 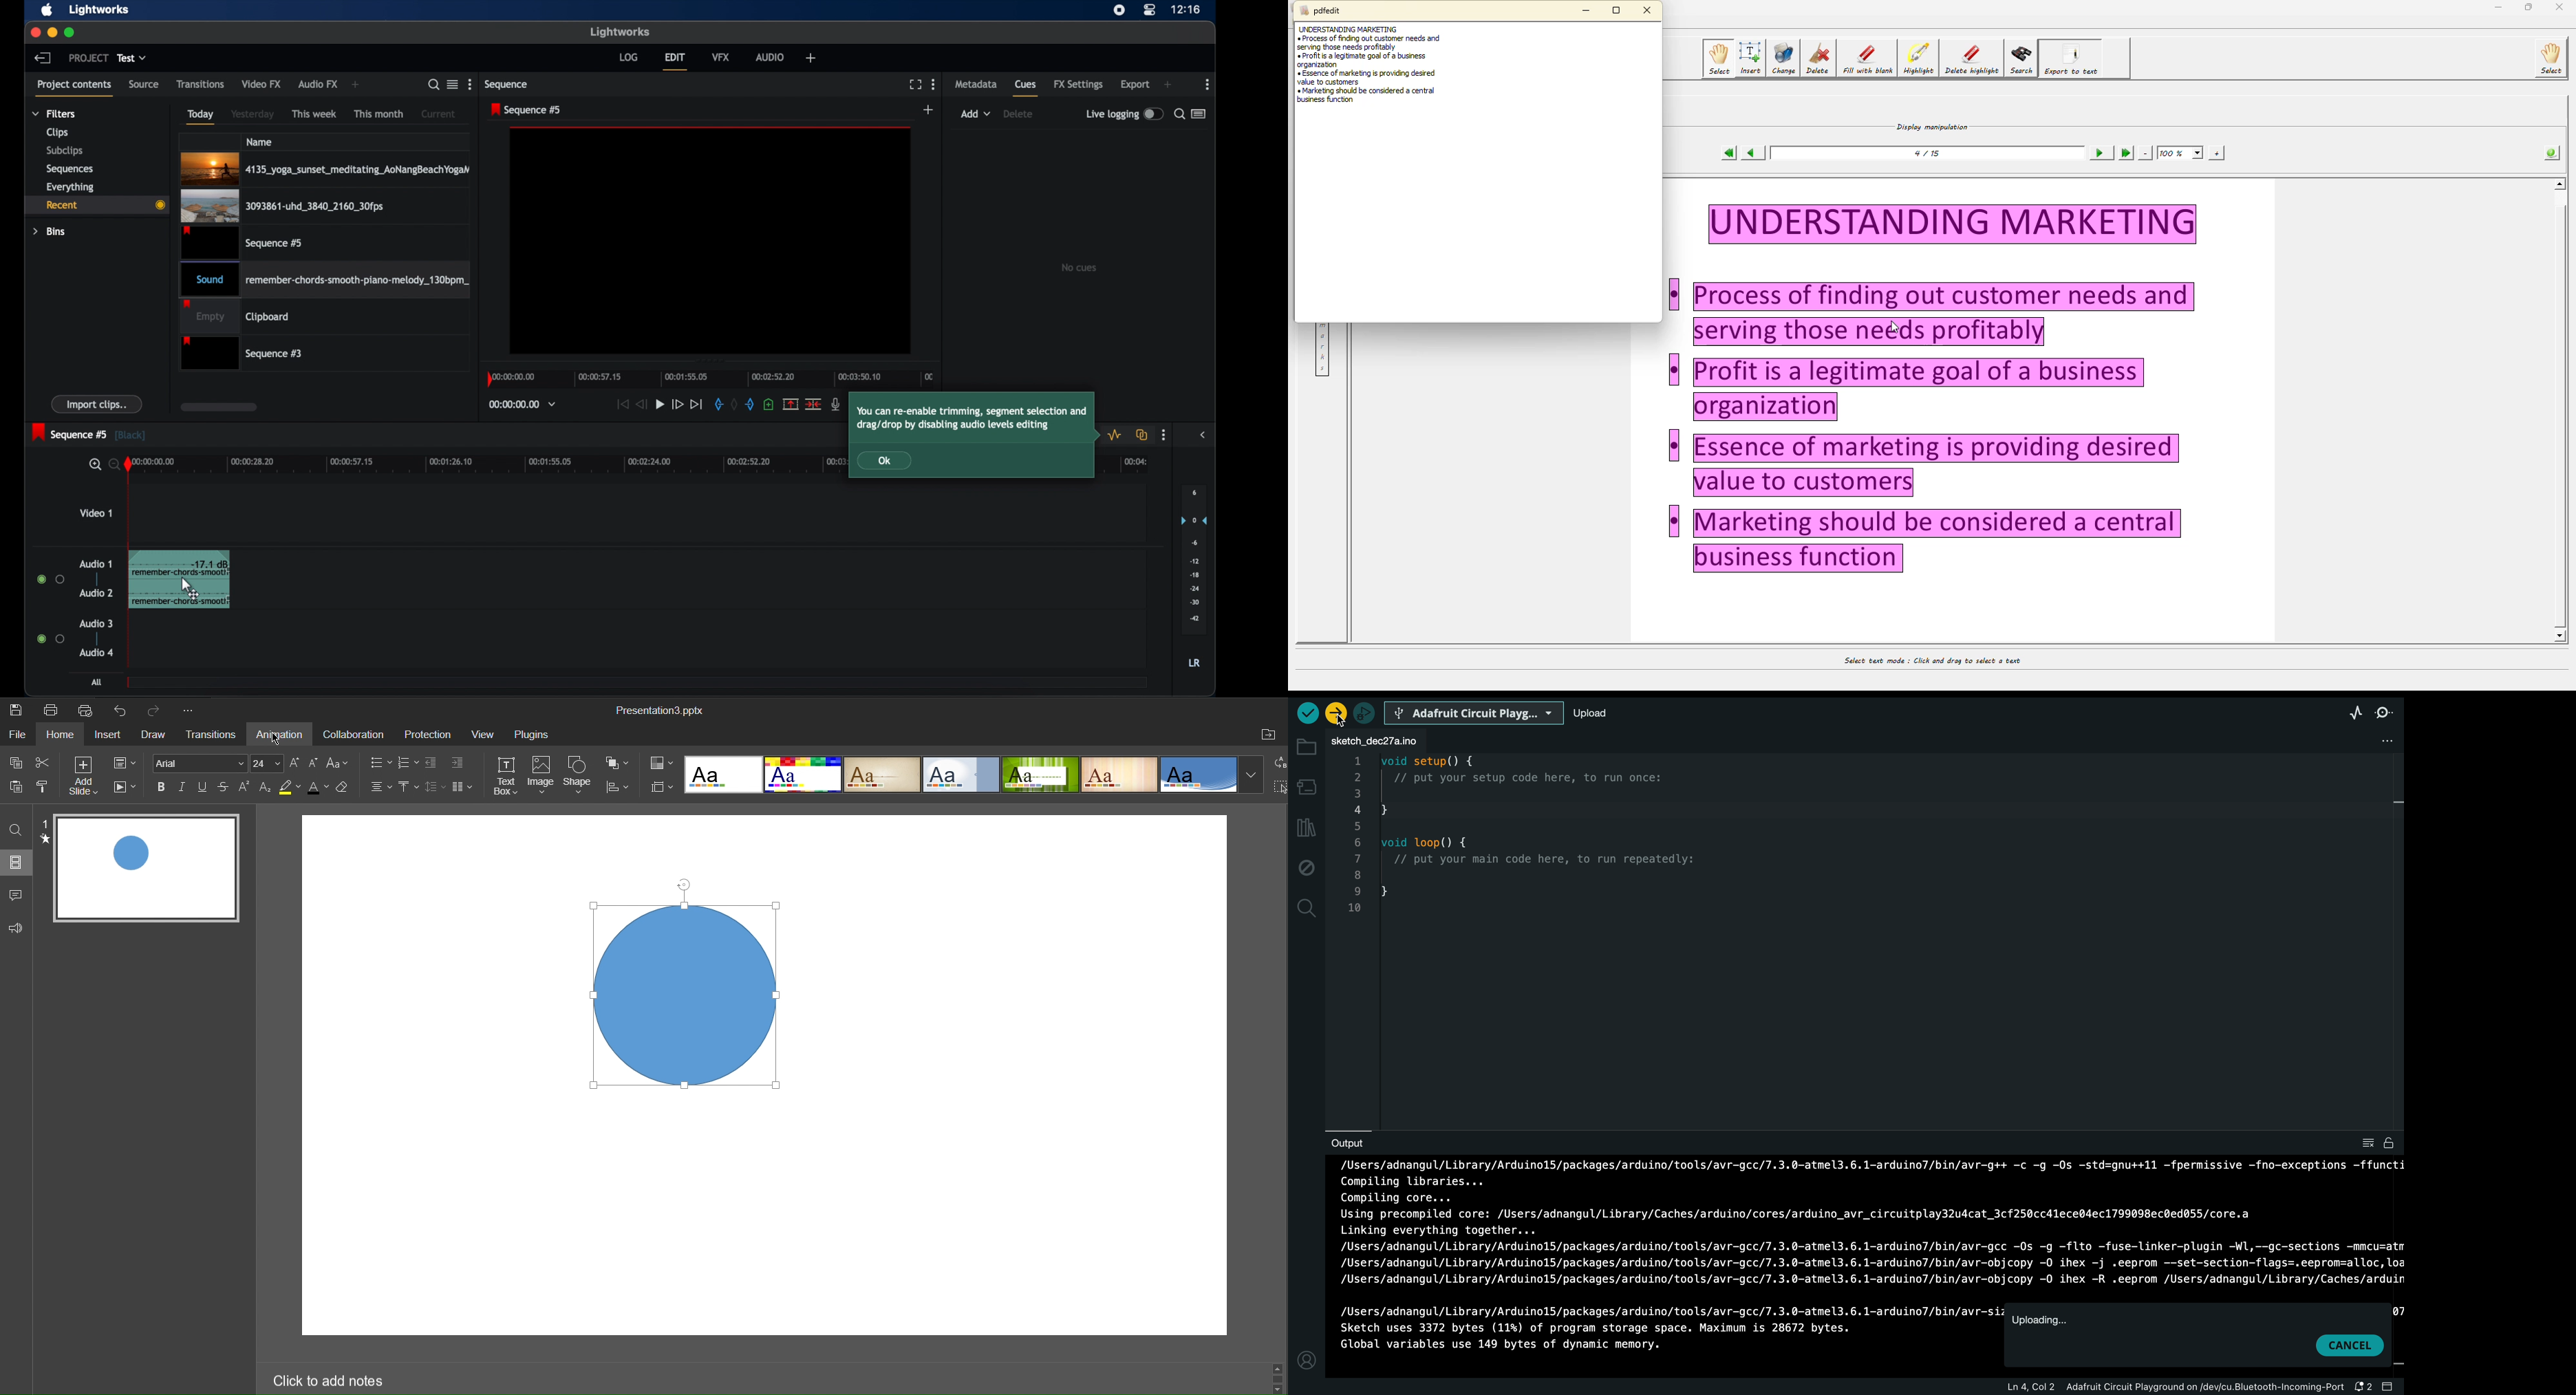 I want to click on search, so click(x=433, y=85).